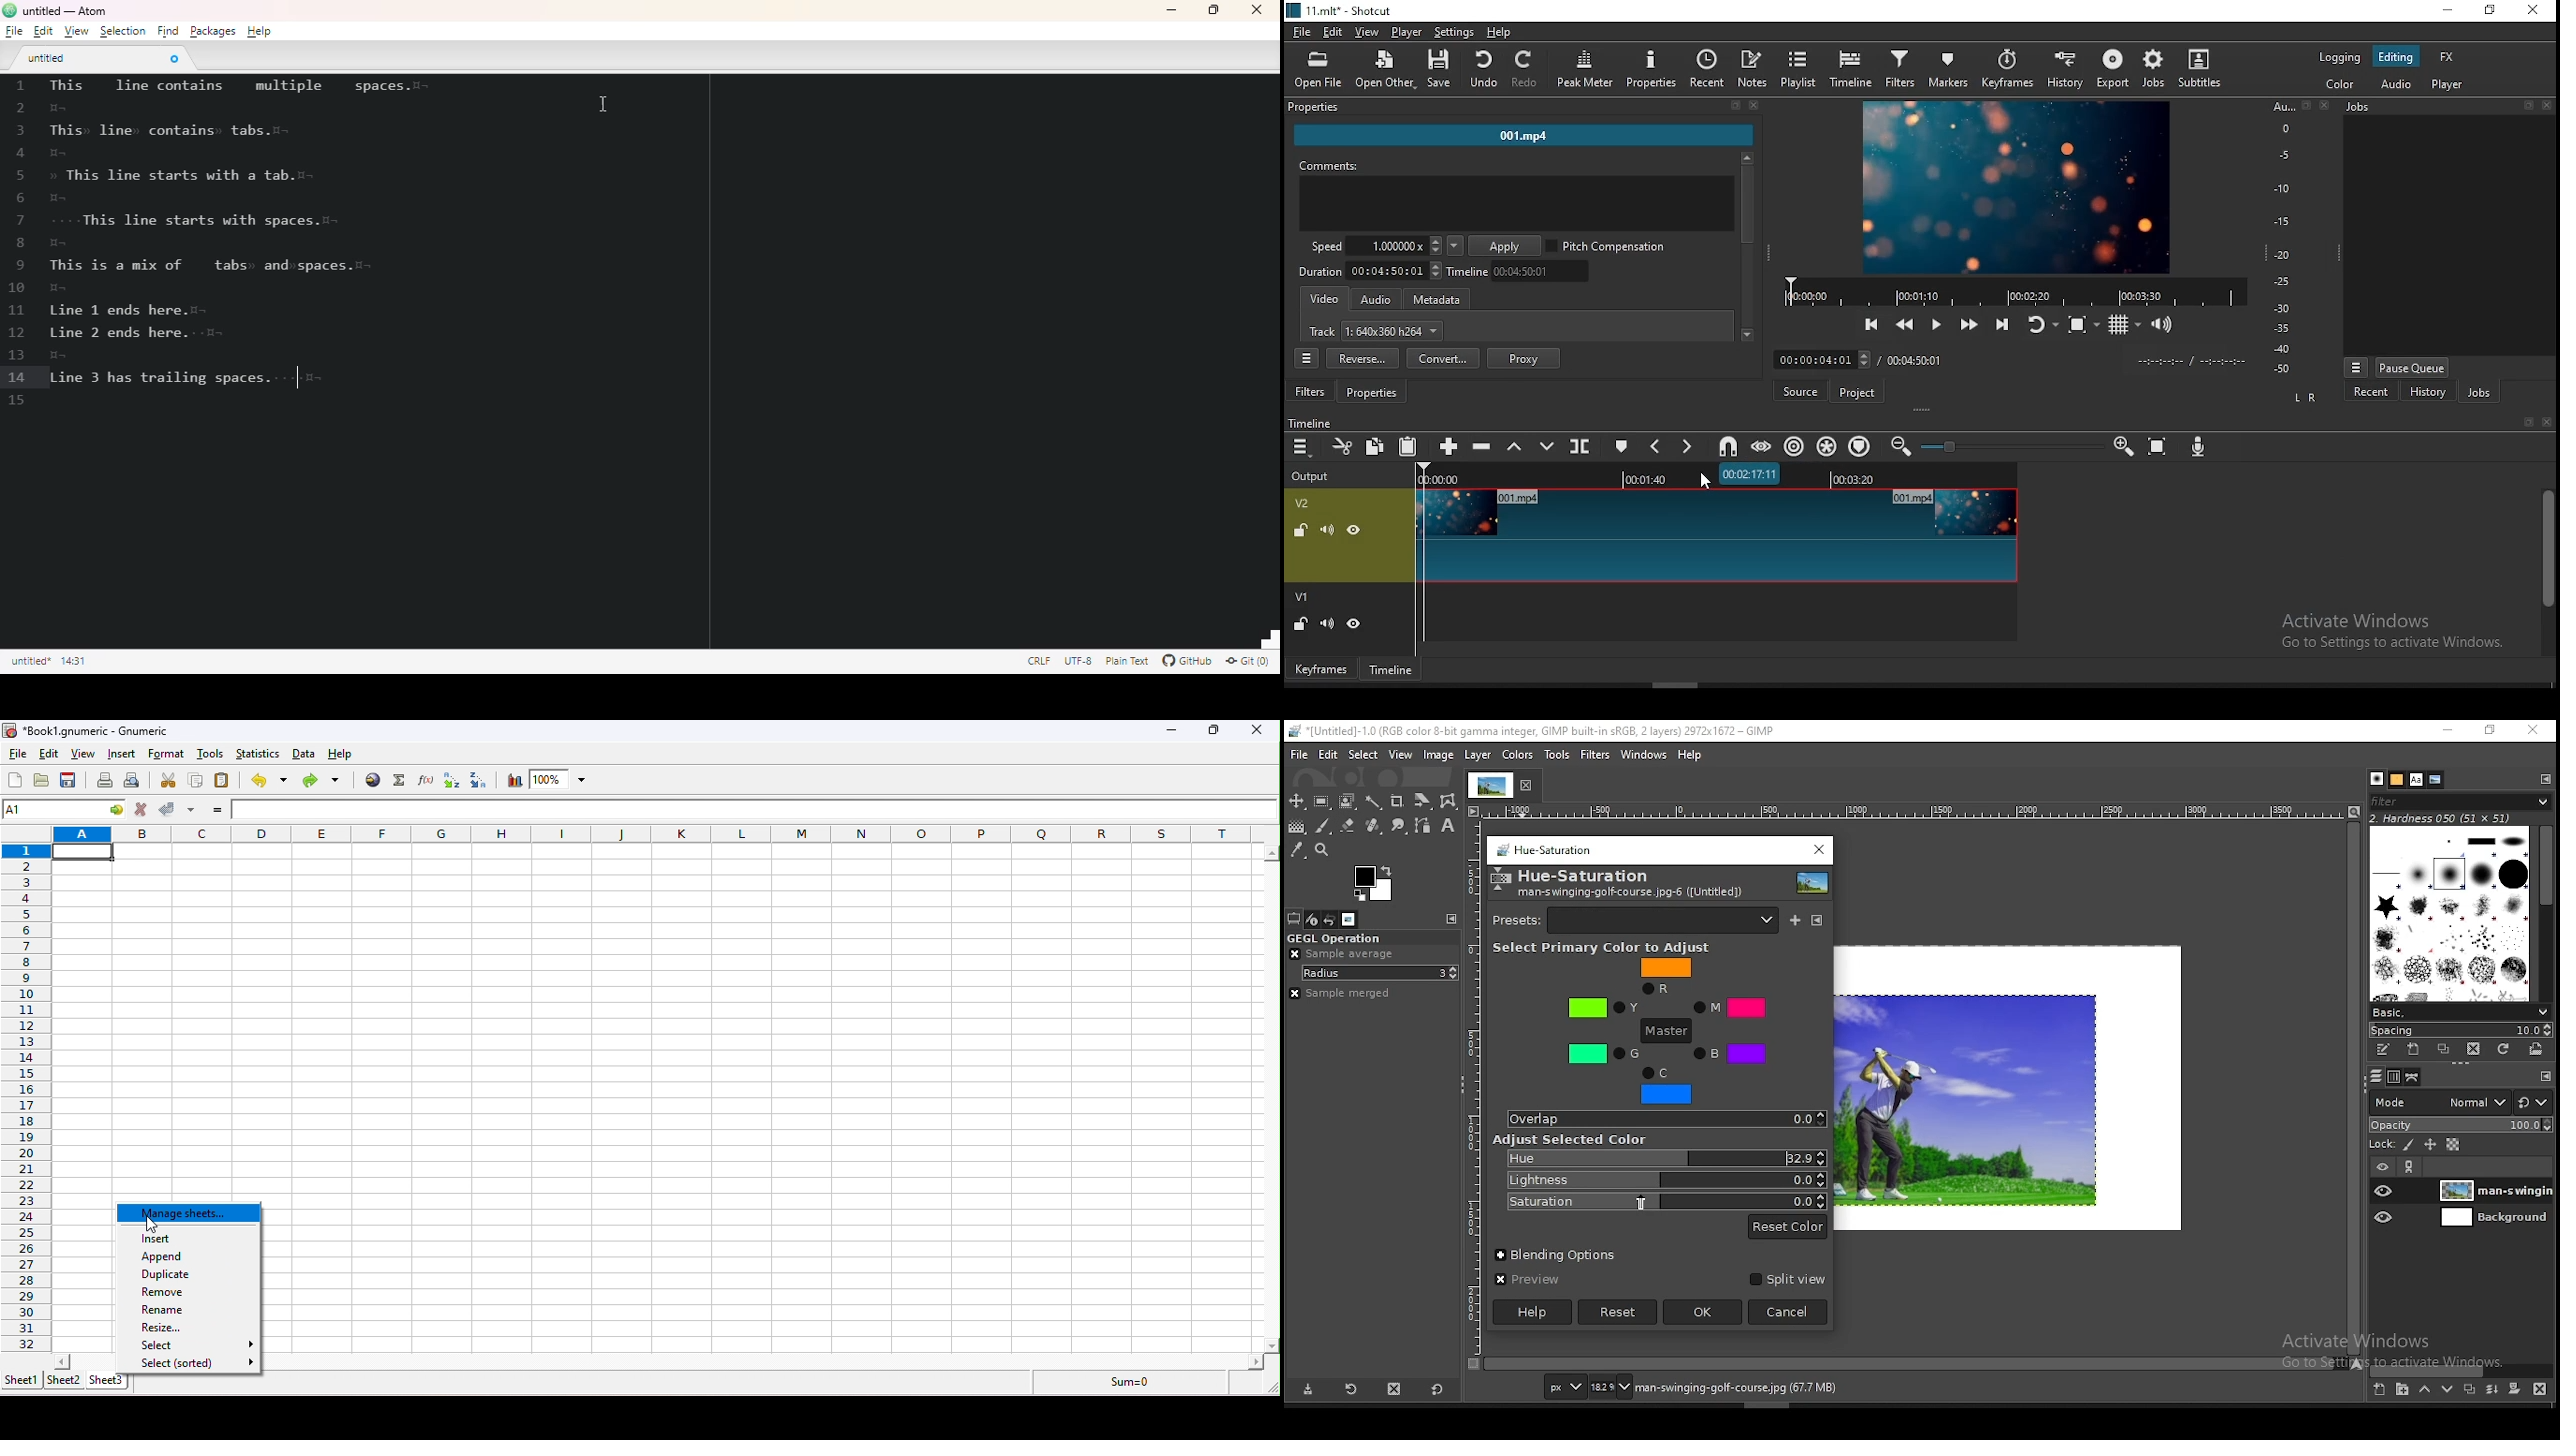 Image resolution: width=2576 pixels, height=1456 pixels. What do you see at coordinates (1667, 1031) in the screenshot?
I see `master` at bounding box center [1667, 1031].